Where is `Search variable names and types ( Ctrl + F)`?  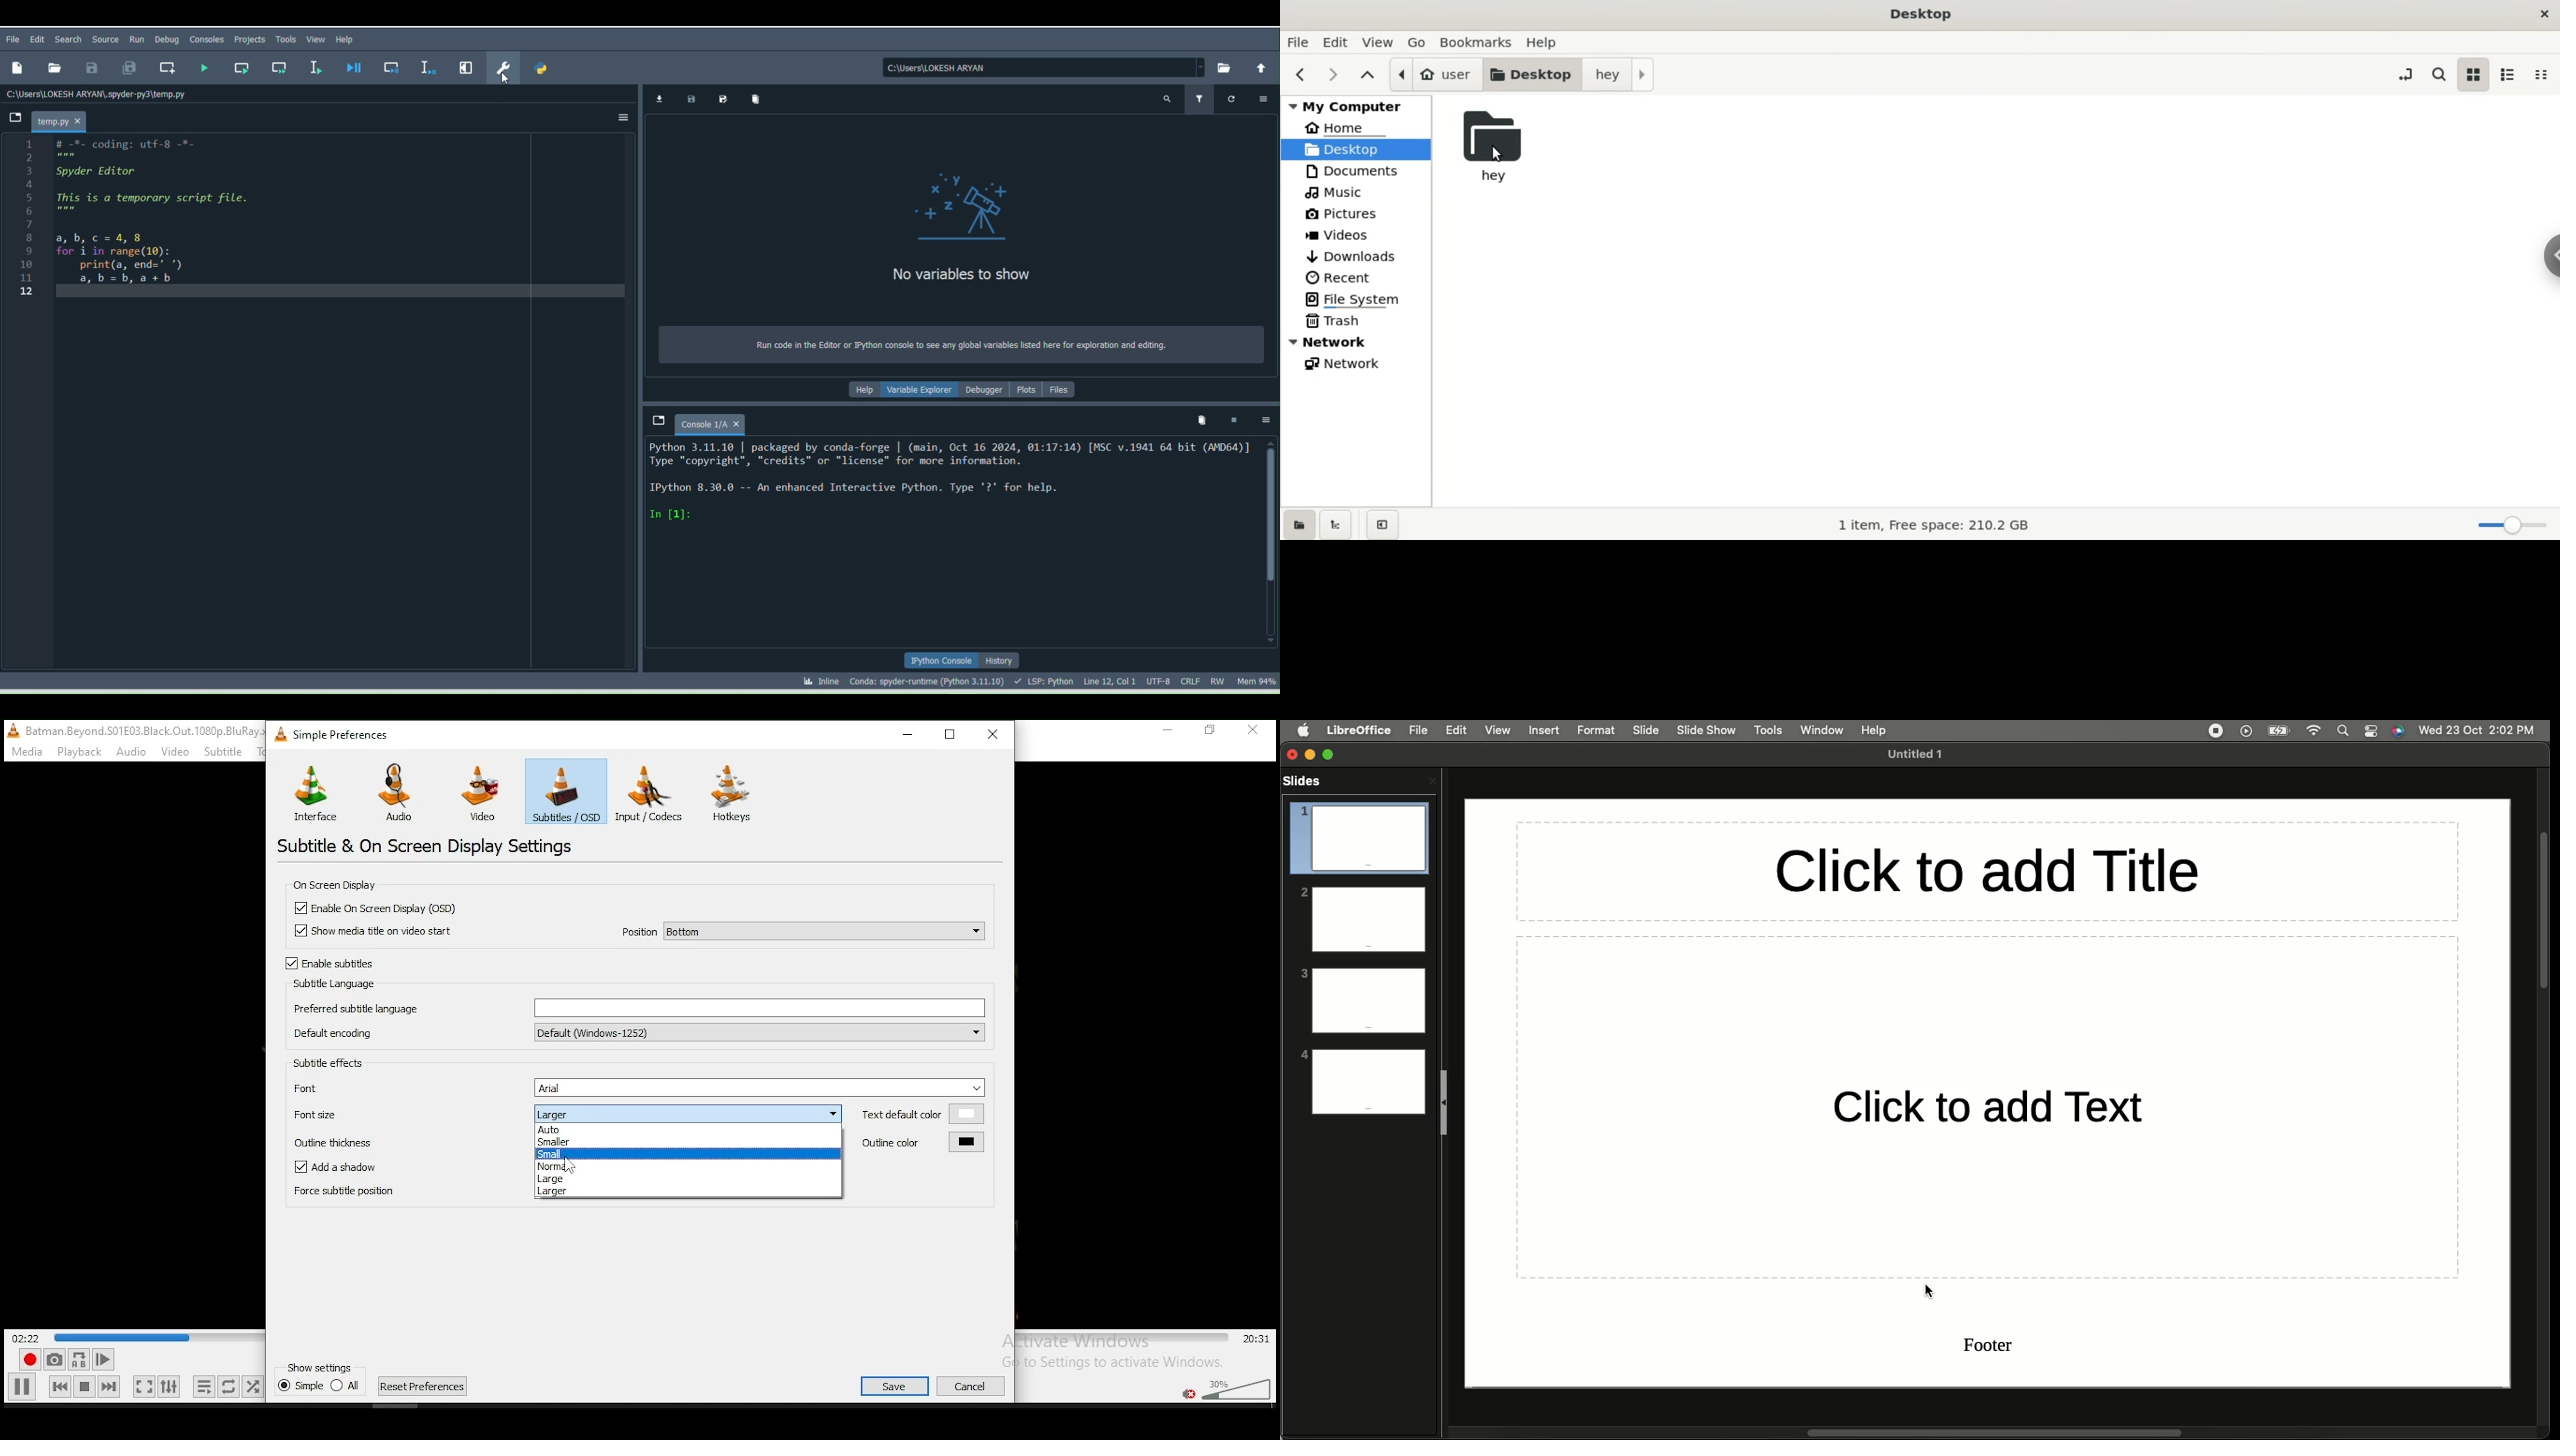
Search variable names and types ( Ctrl + F) is located at coordinates (1172, 98).